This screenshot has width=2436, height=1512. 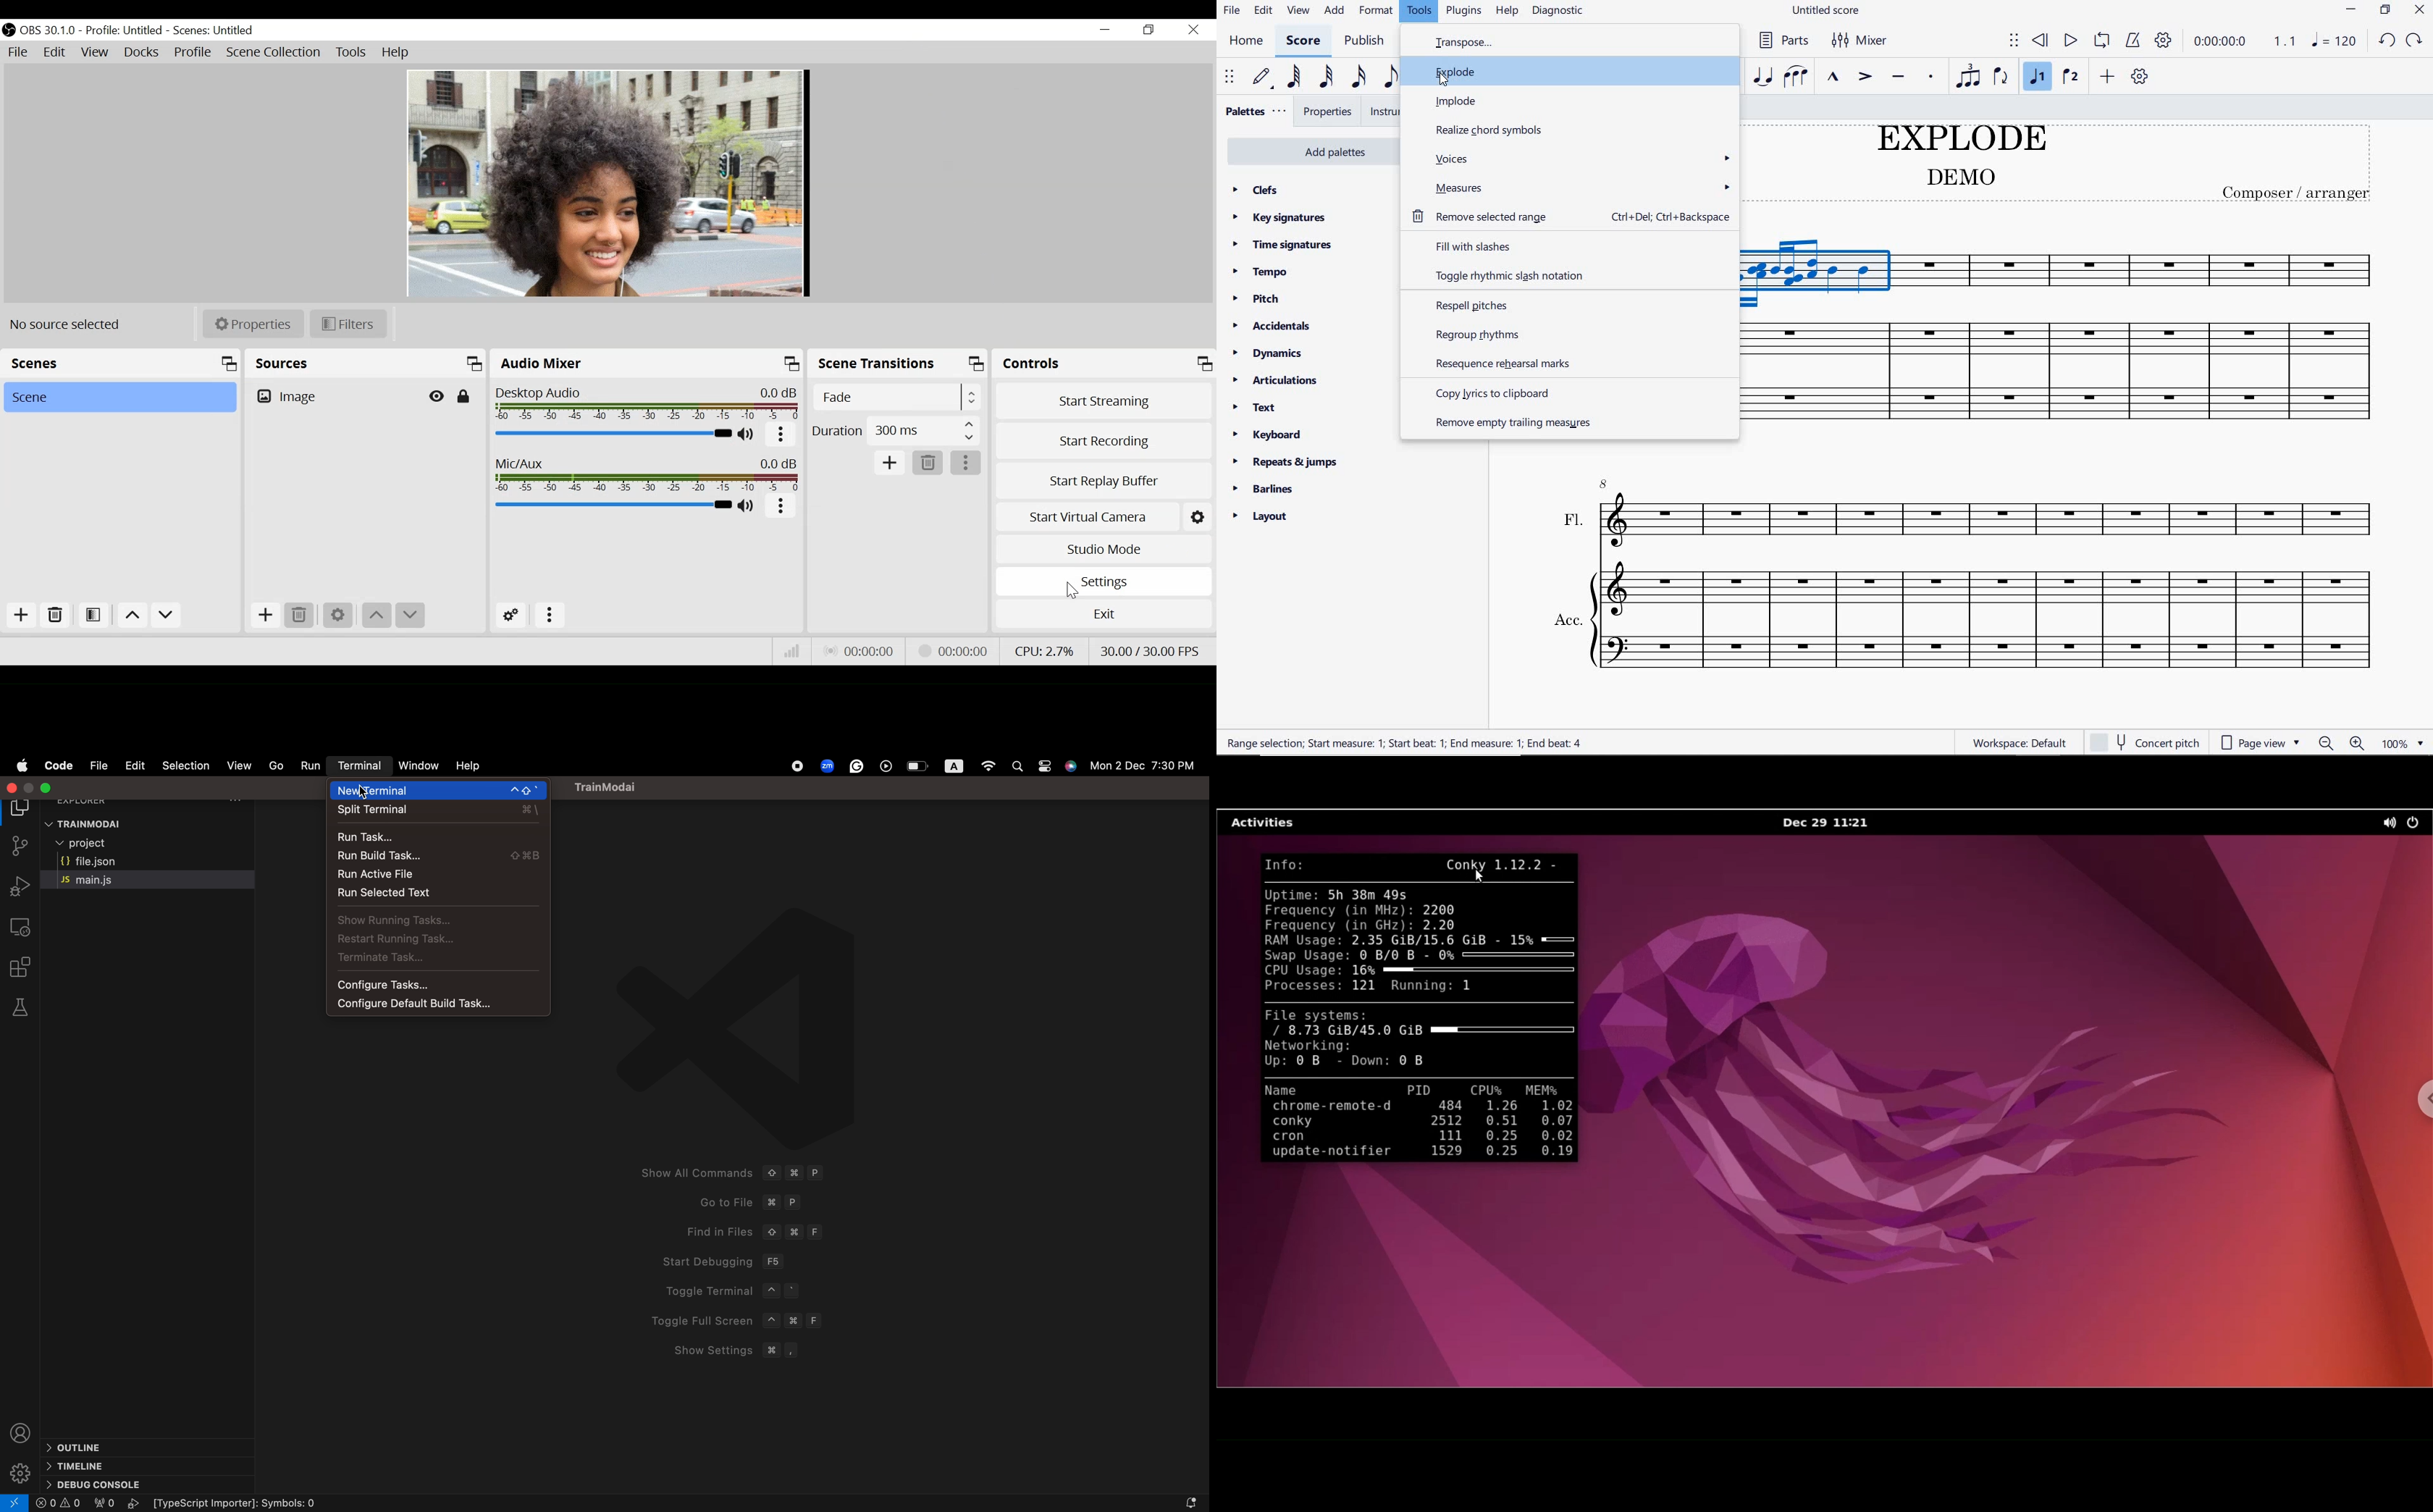 I want to click on zoom factor, so click(x=2405, y=740).